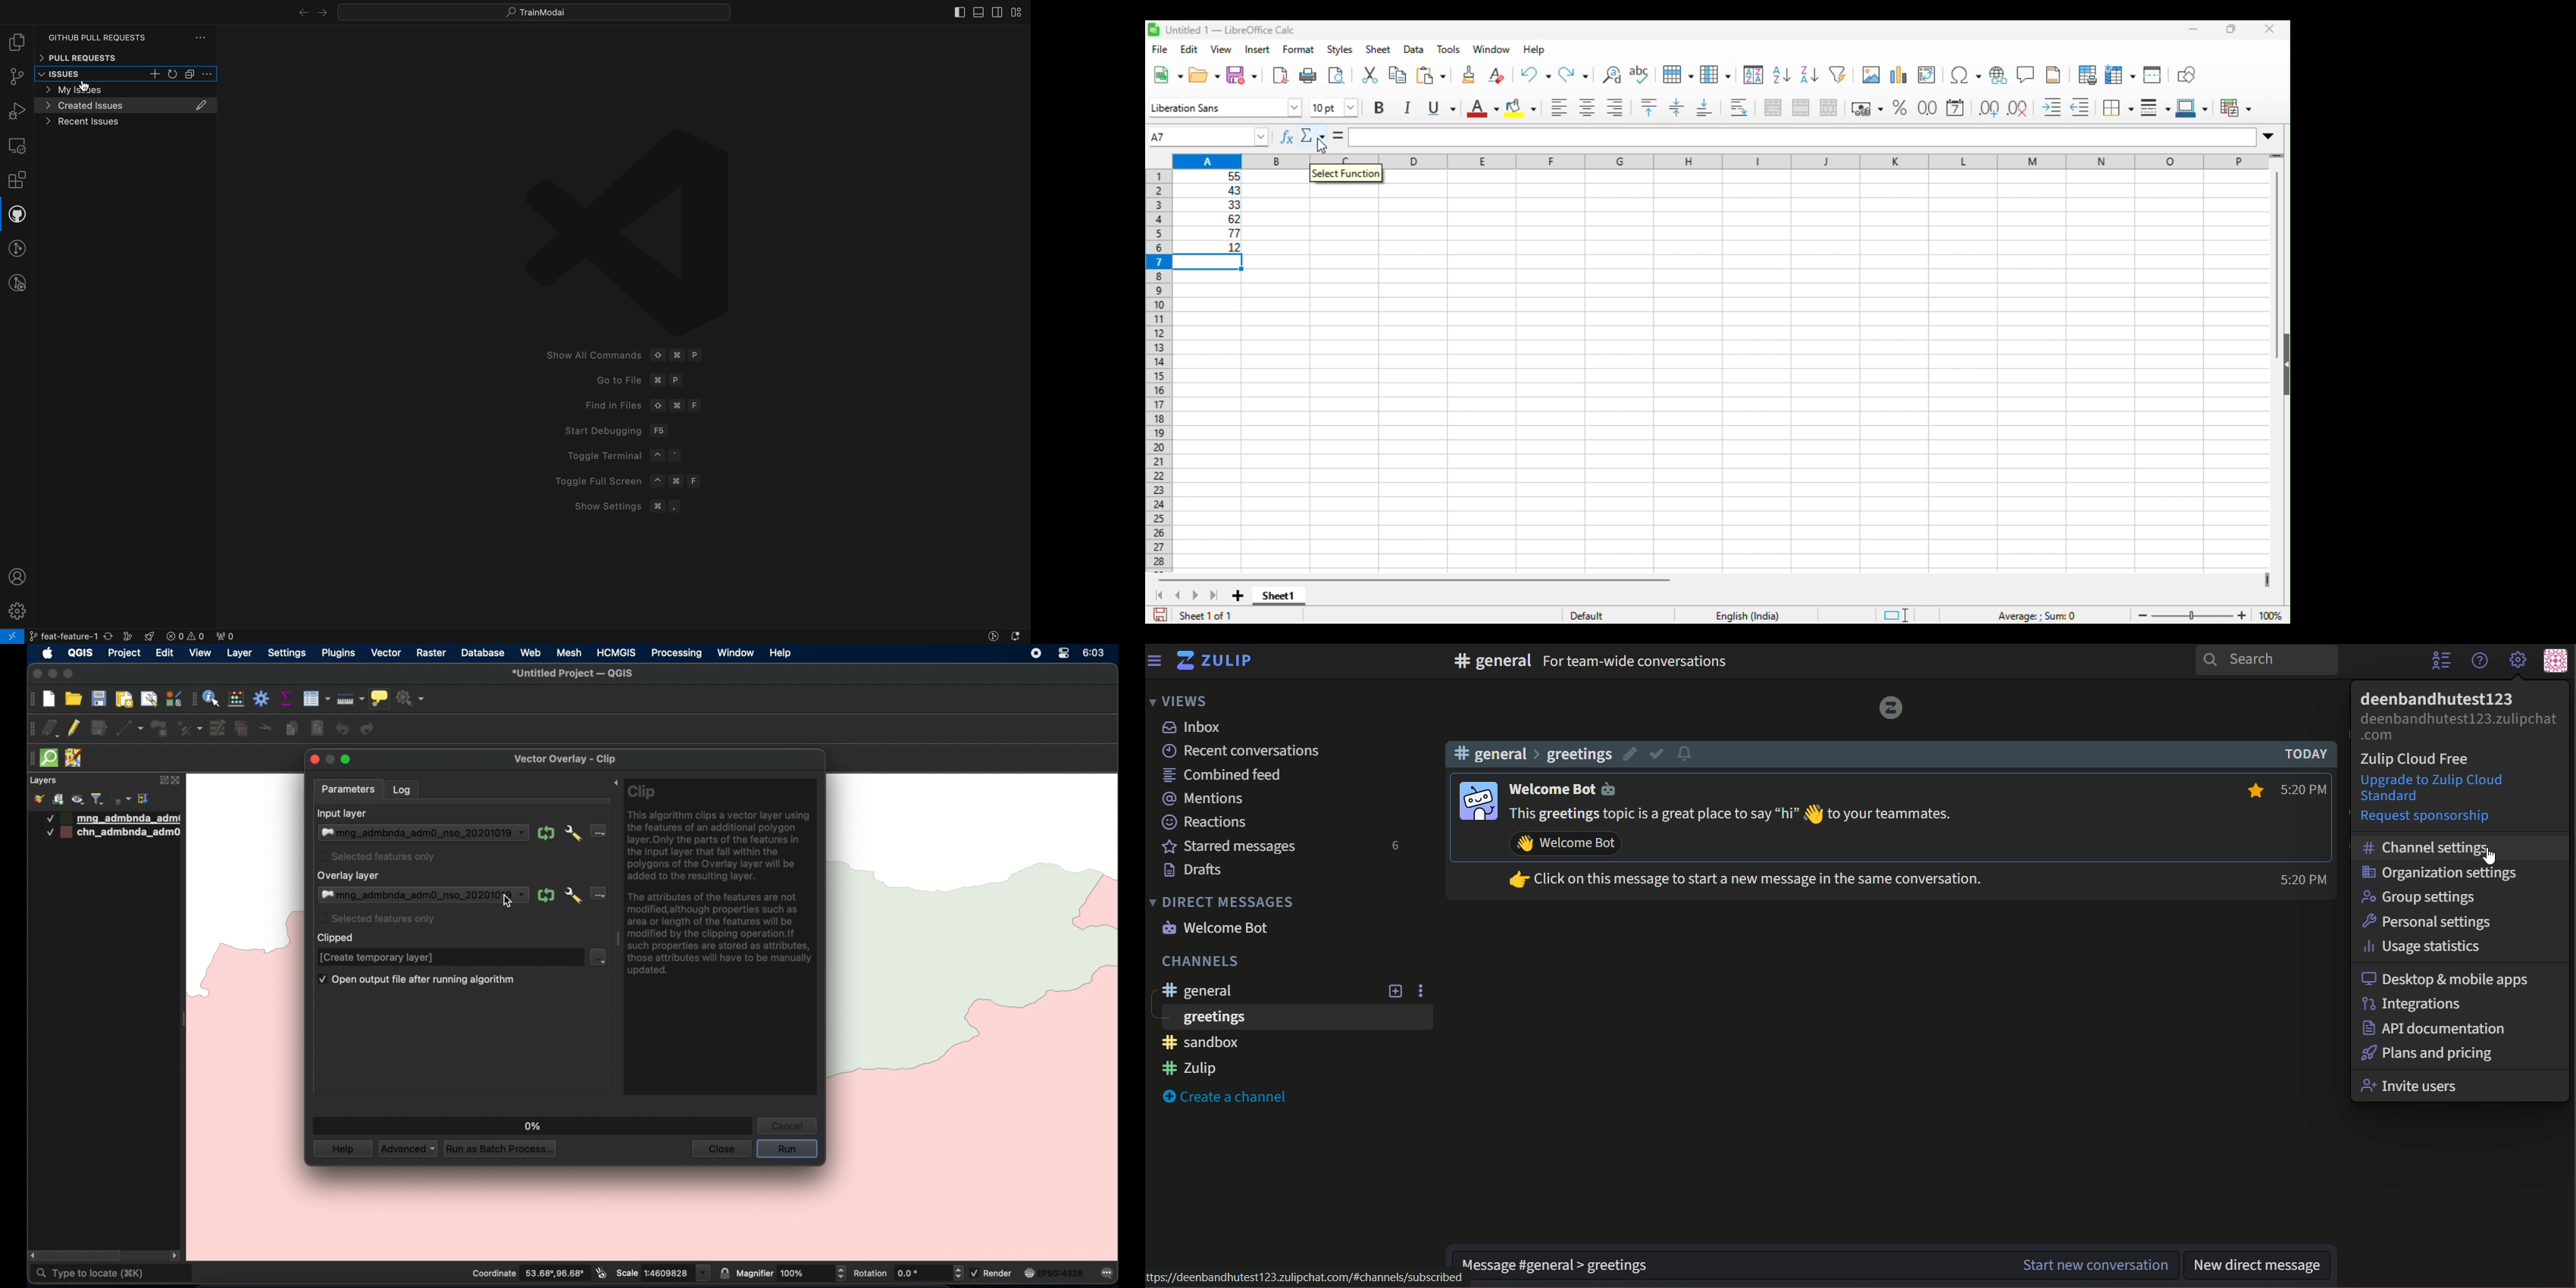 The image size is (2576, 1288). I want to click on profile, so click(14, 577).